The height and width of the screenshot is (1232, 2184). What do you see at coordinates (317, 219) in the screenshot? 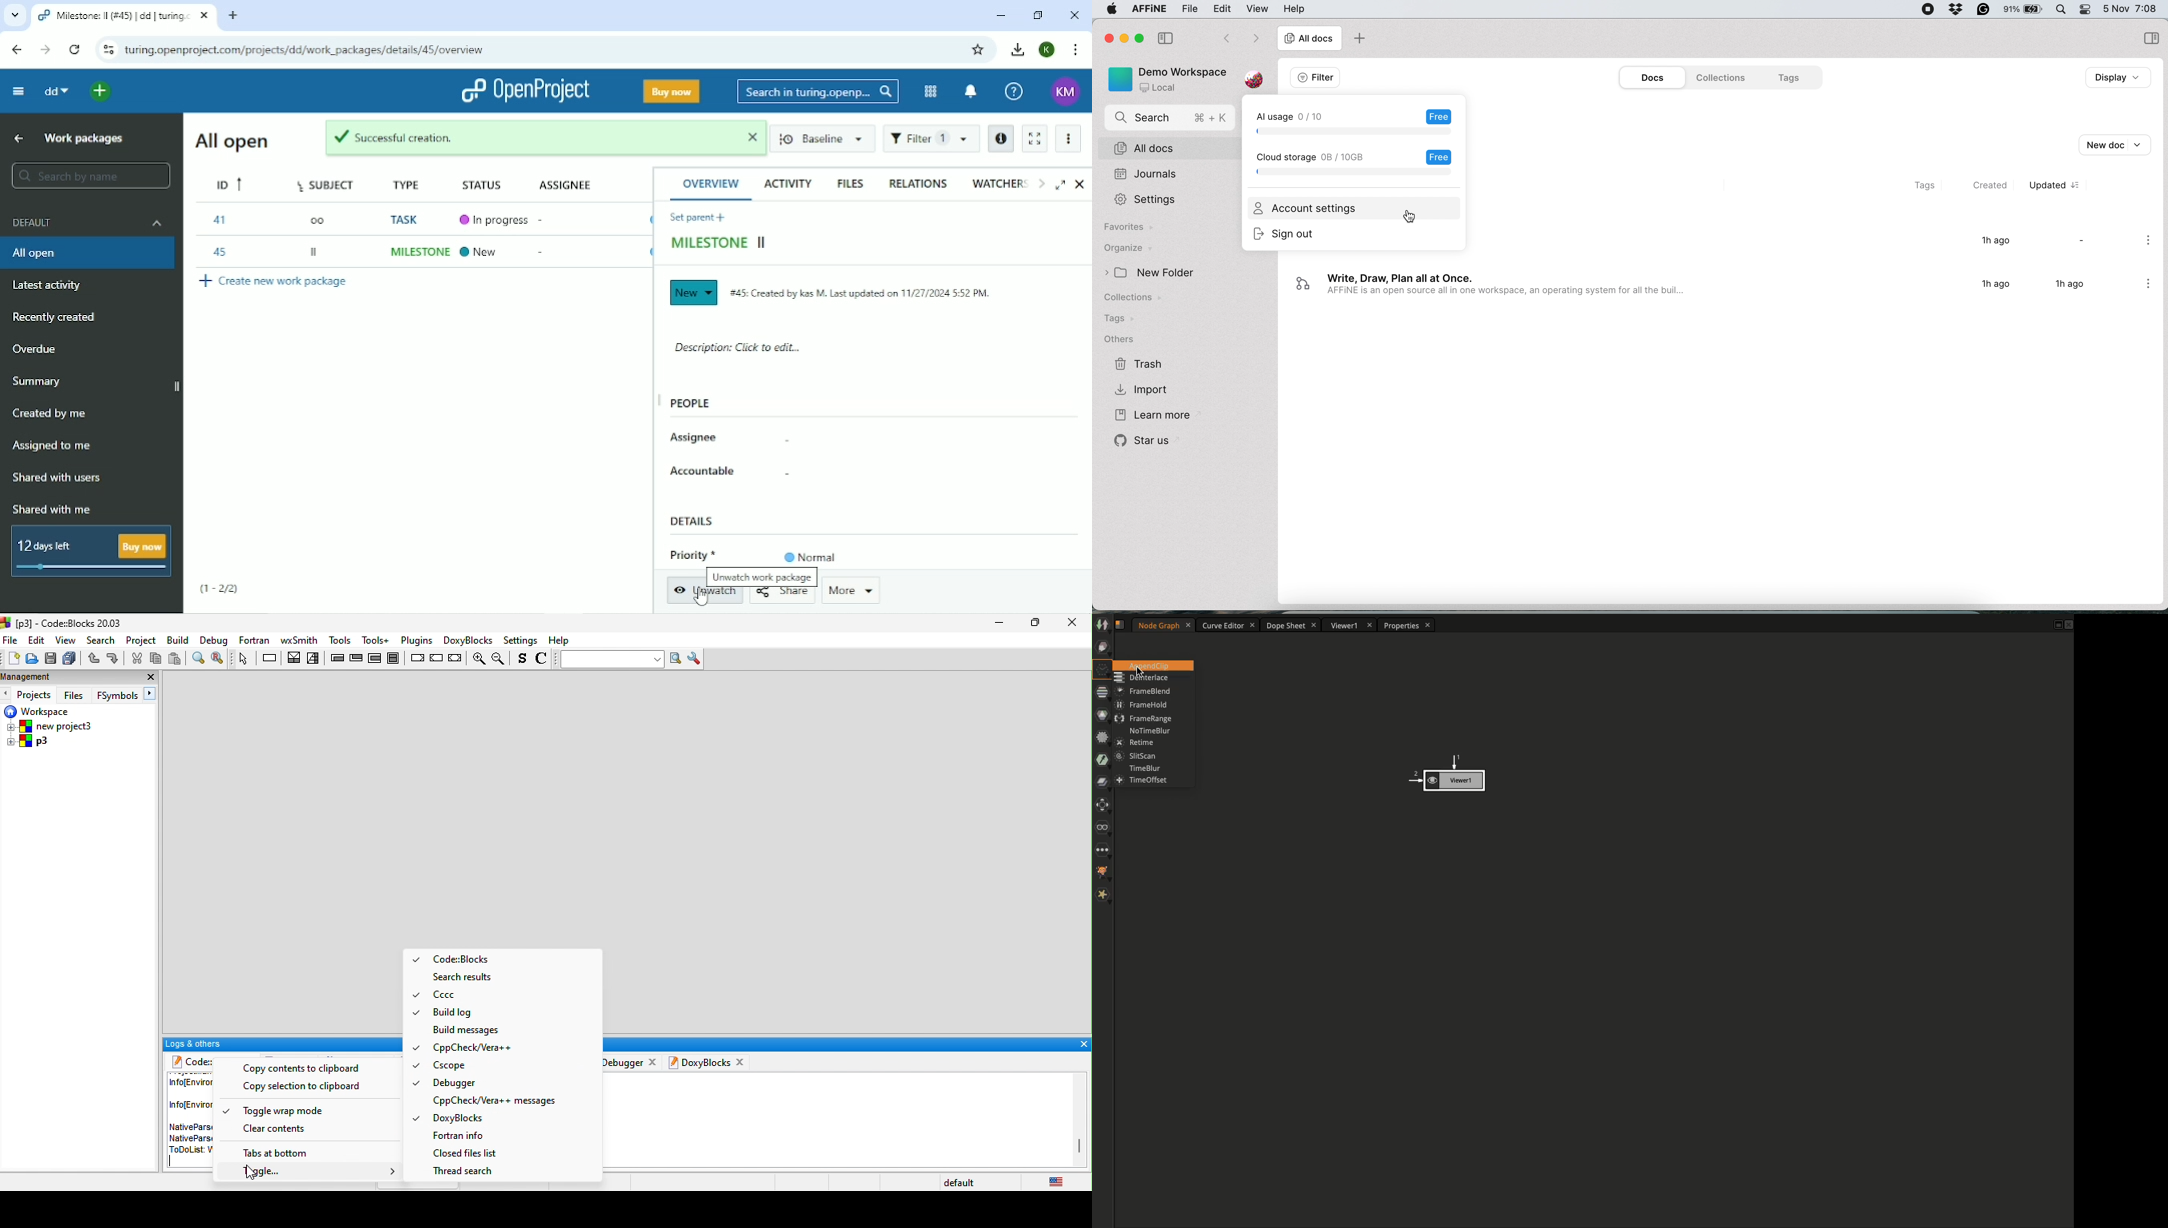
I see `oo` at bounding box center [317, 219].